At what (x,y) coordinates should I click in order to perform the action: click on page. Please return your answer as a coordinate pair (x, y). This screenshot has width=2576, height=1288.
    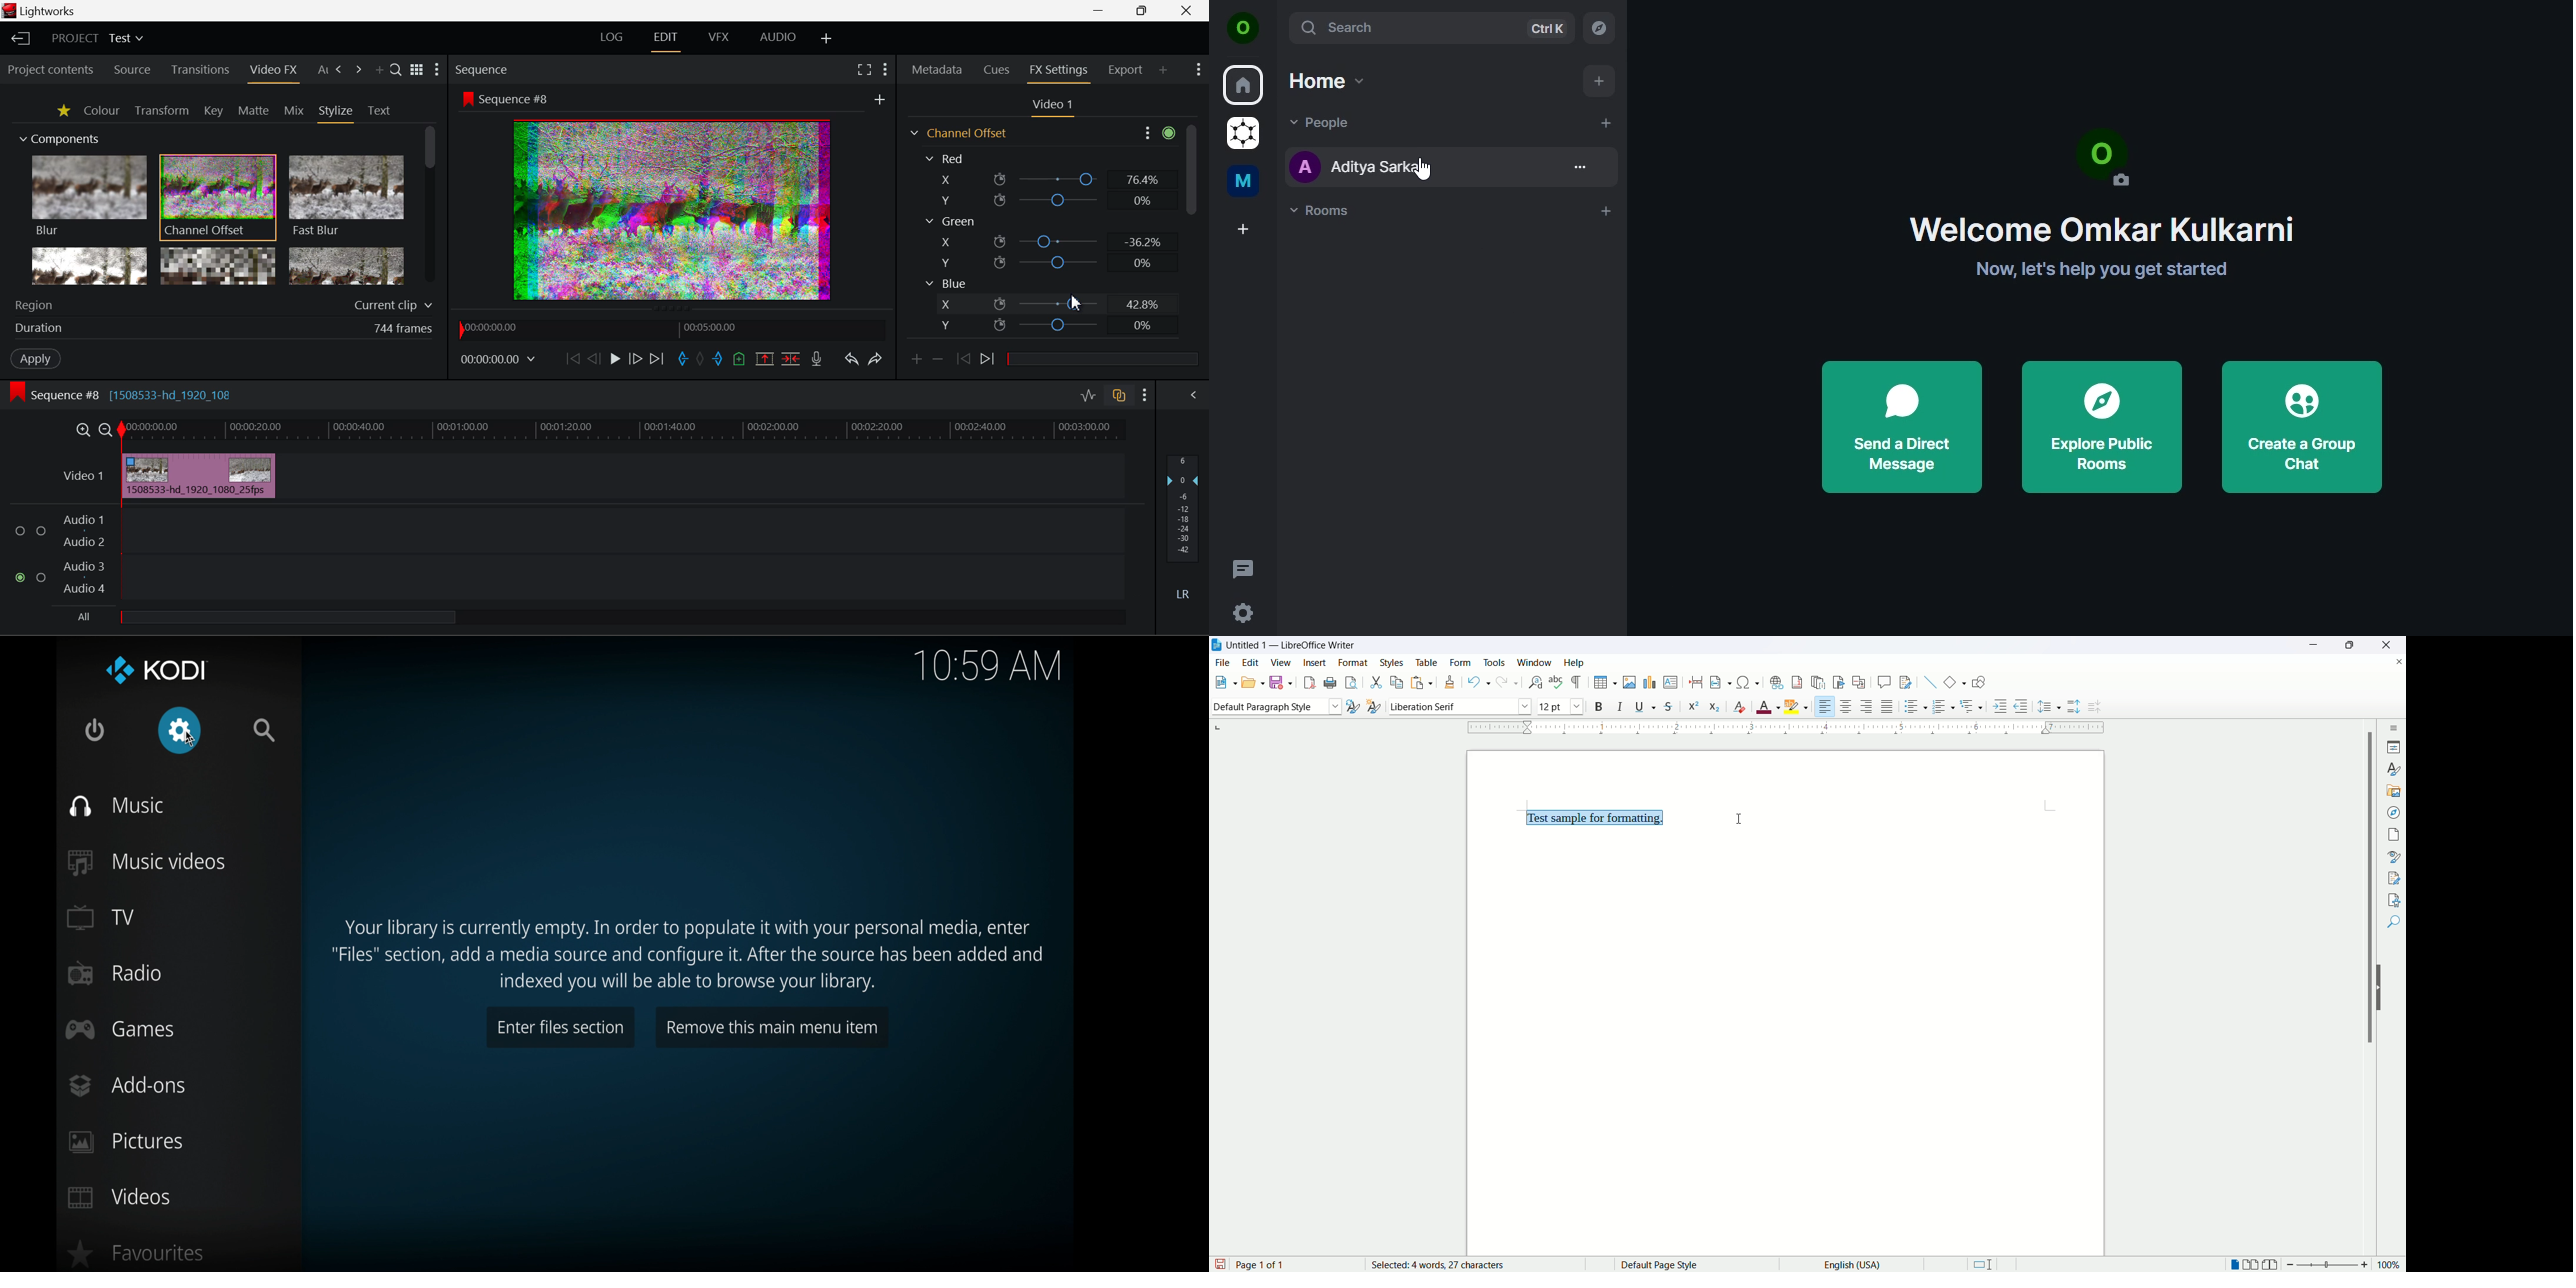
    Looking at the image, I should click on (2392, 836).